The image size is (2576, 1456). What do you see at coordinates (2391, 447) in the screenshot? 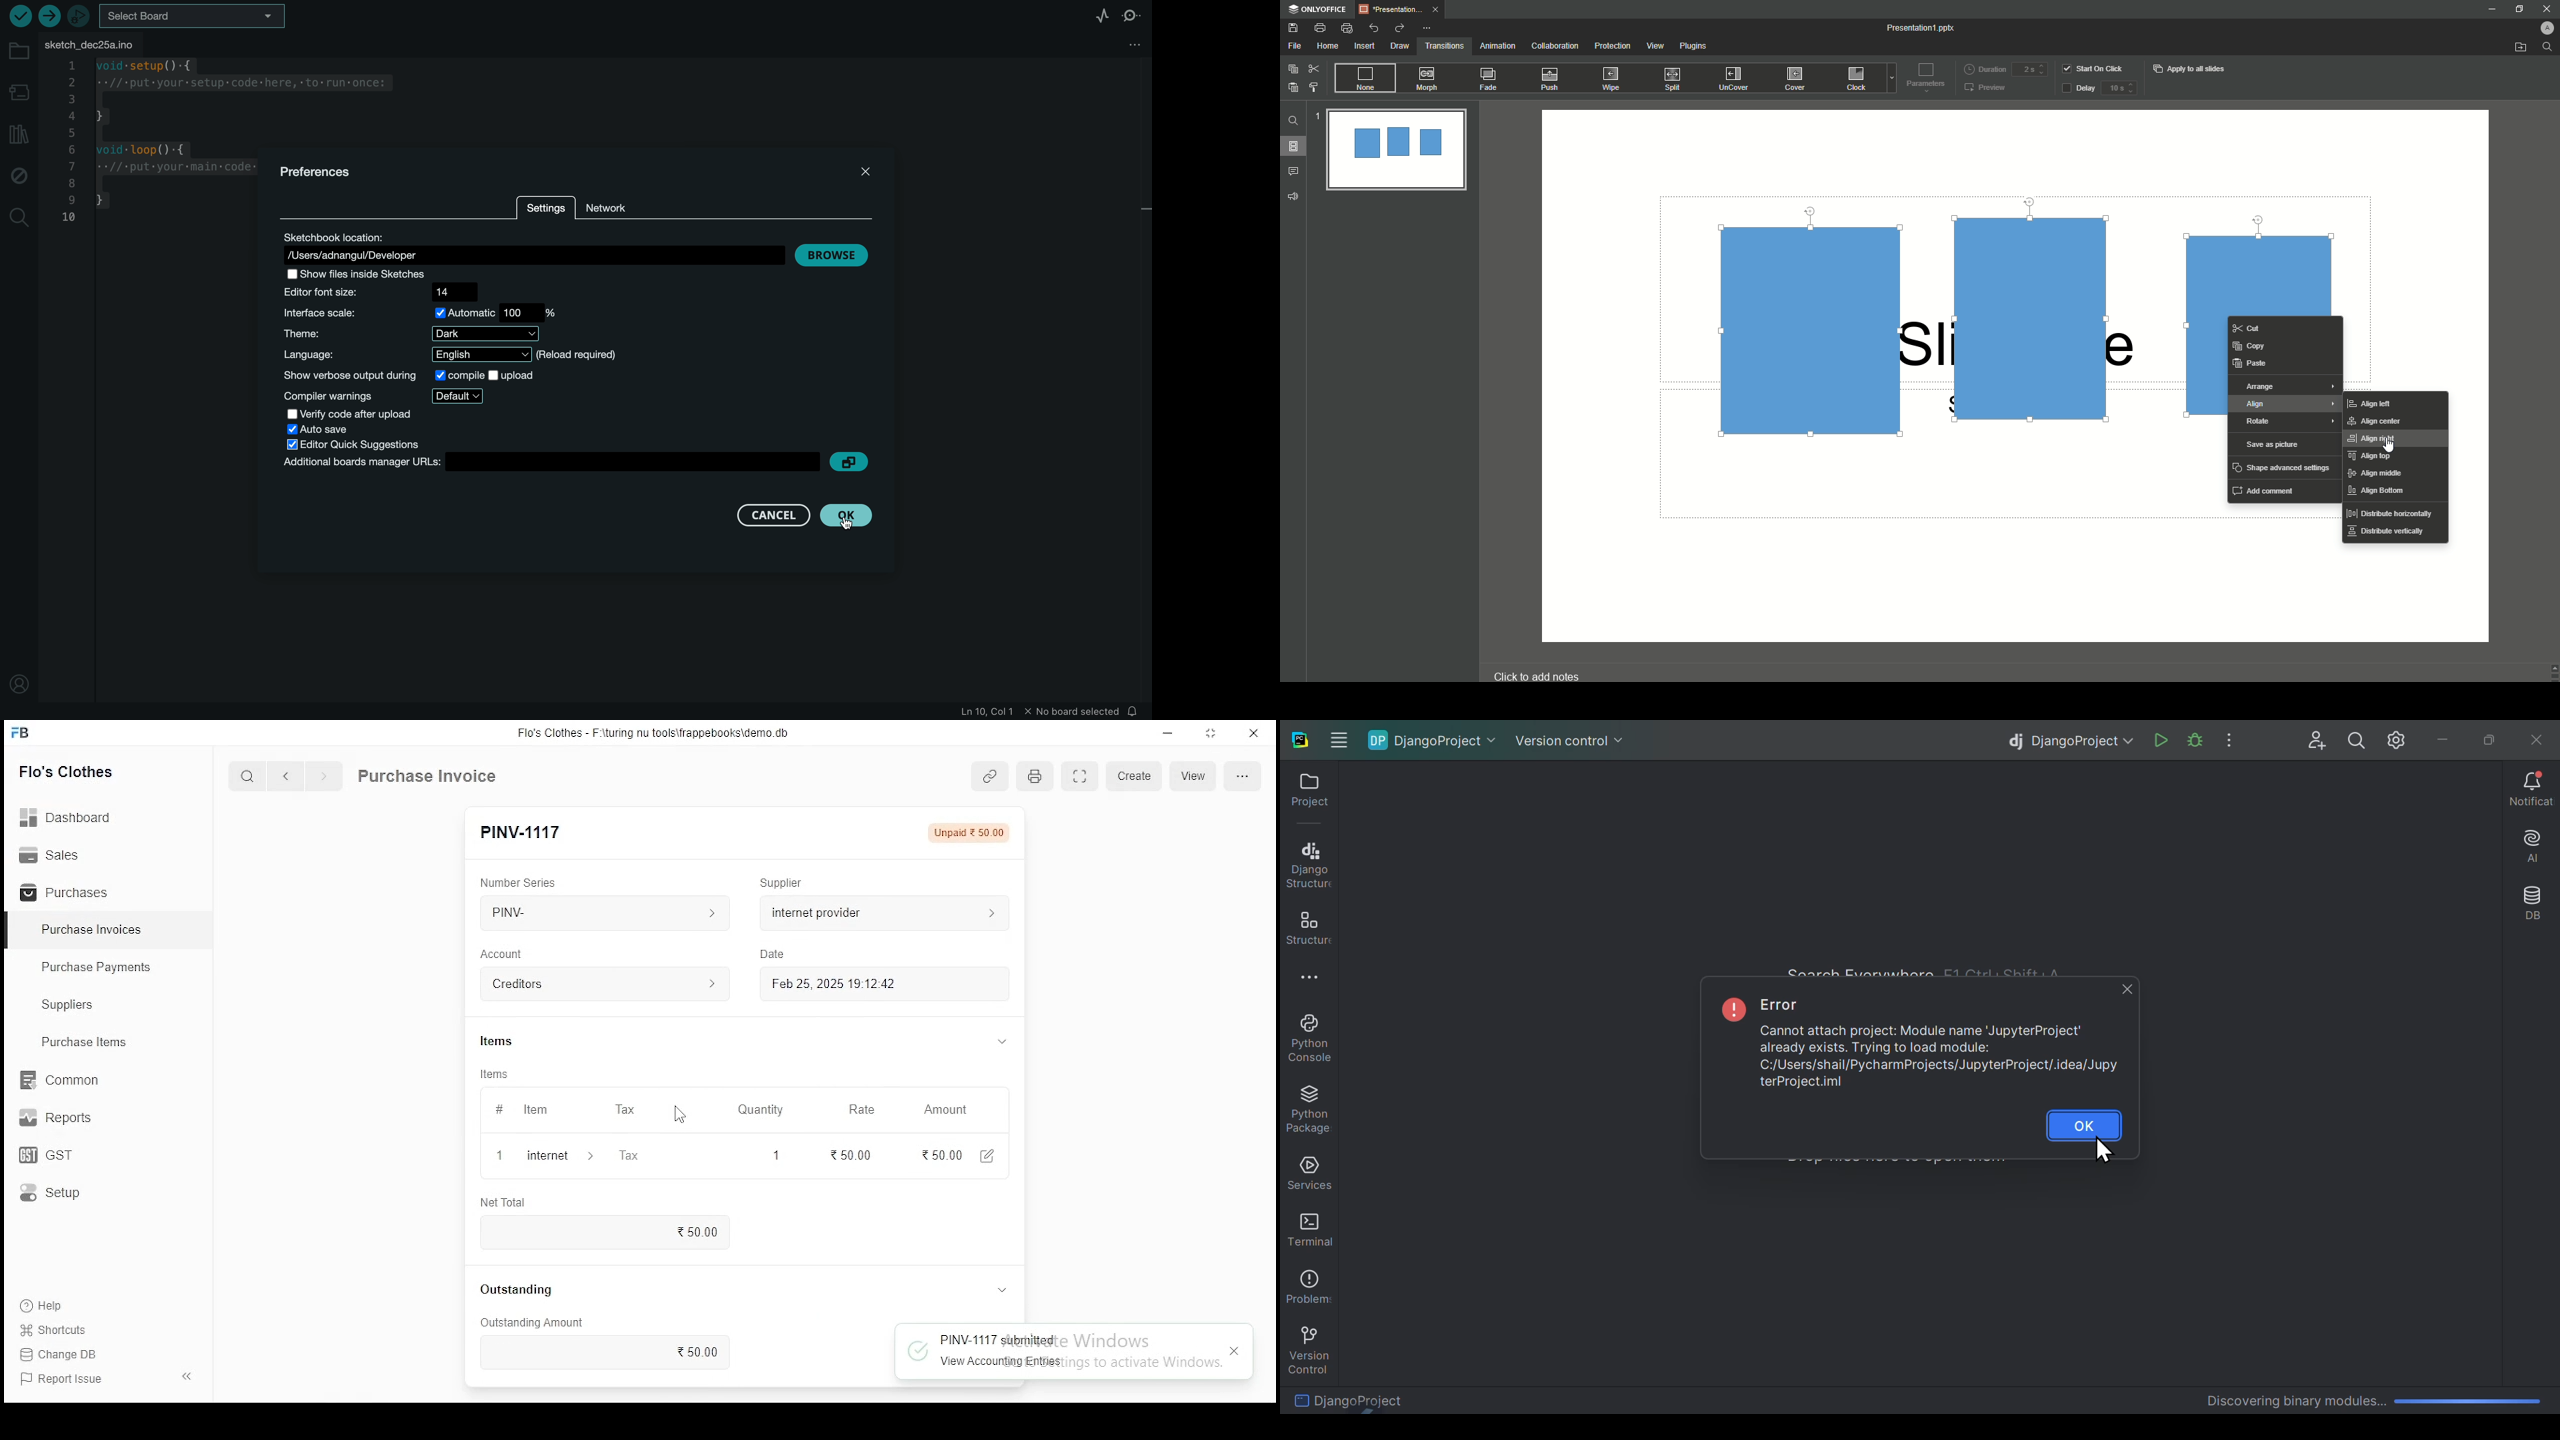
I see `Cursor` at bounding box center [2391, 447].